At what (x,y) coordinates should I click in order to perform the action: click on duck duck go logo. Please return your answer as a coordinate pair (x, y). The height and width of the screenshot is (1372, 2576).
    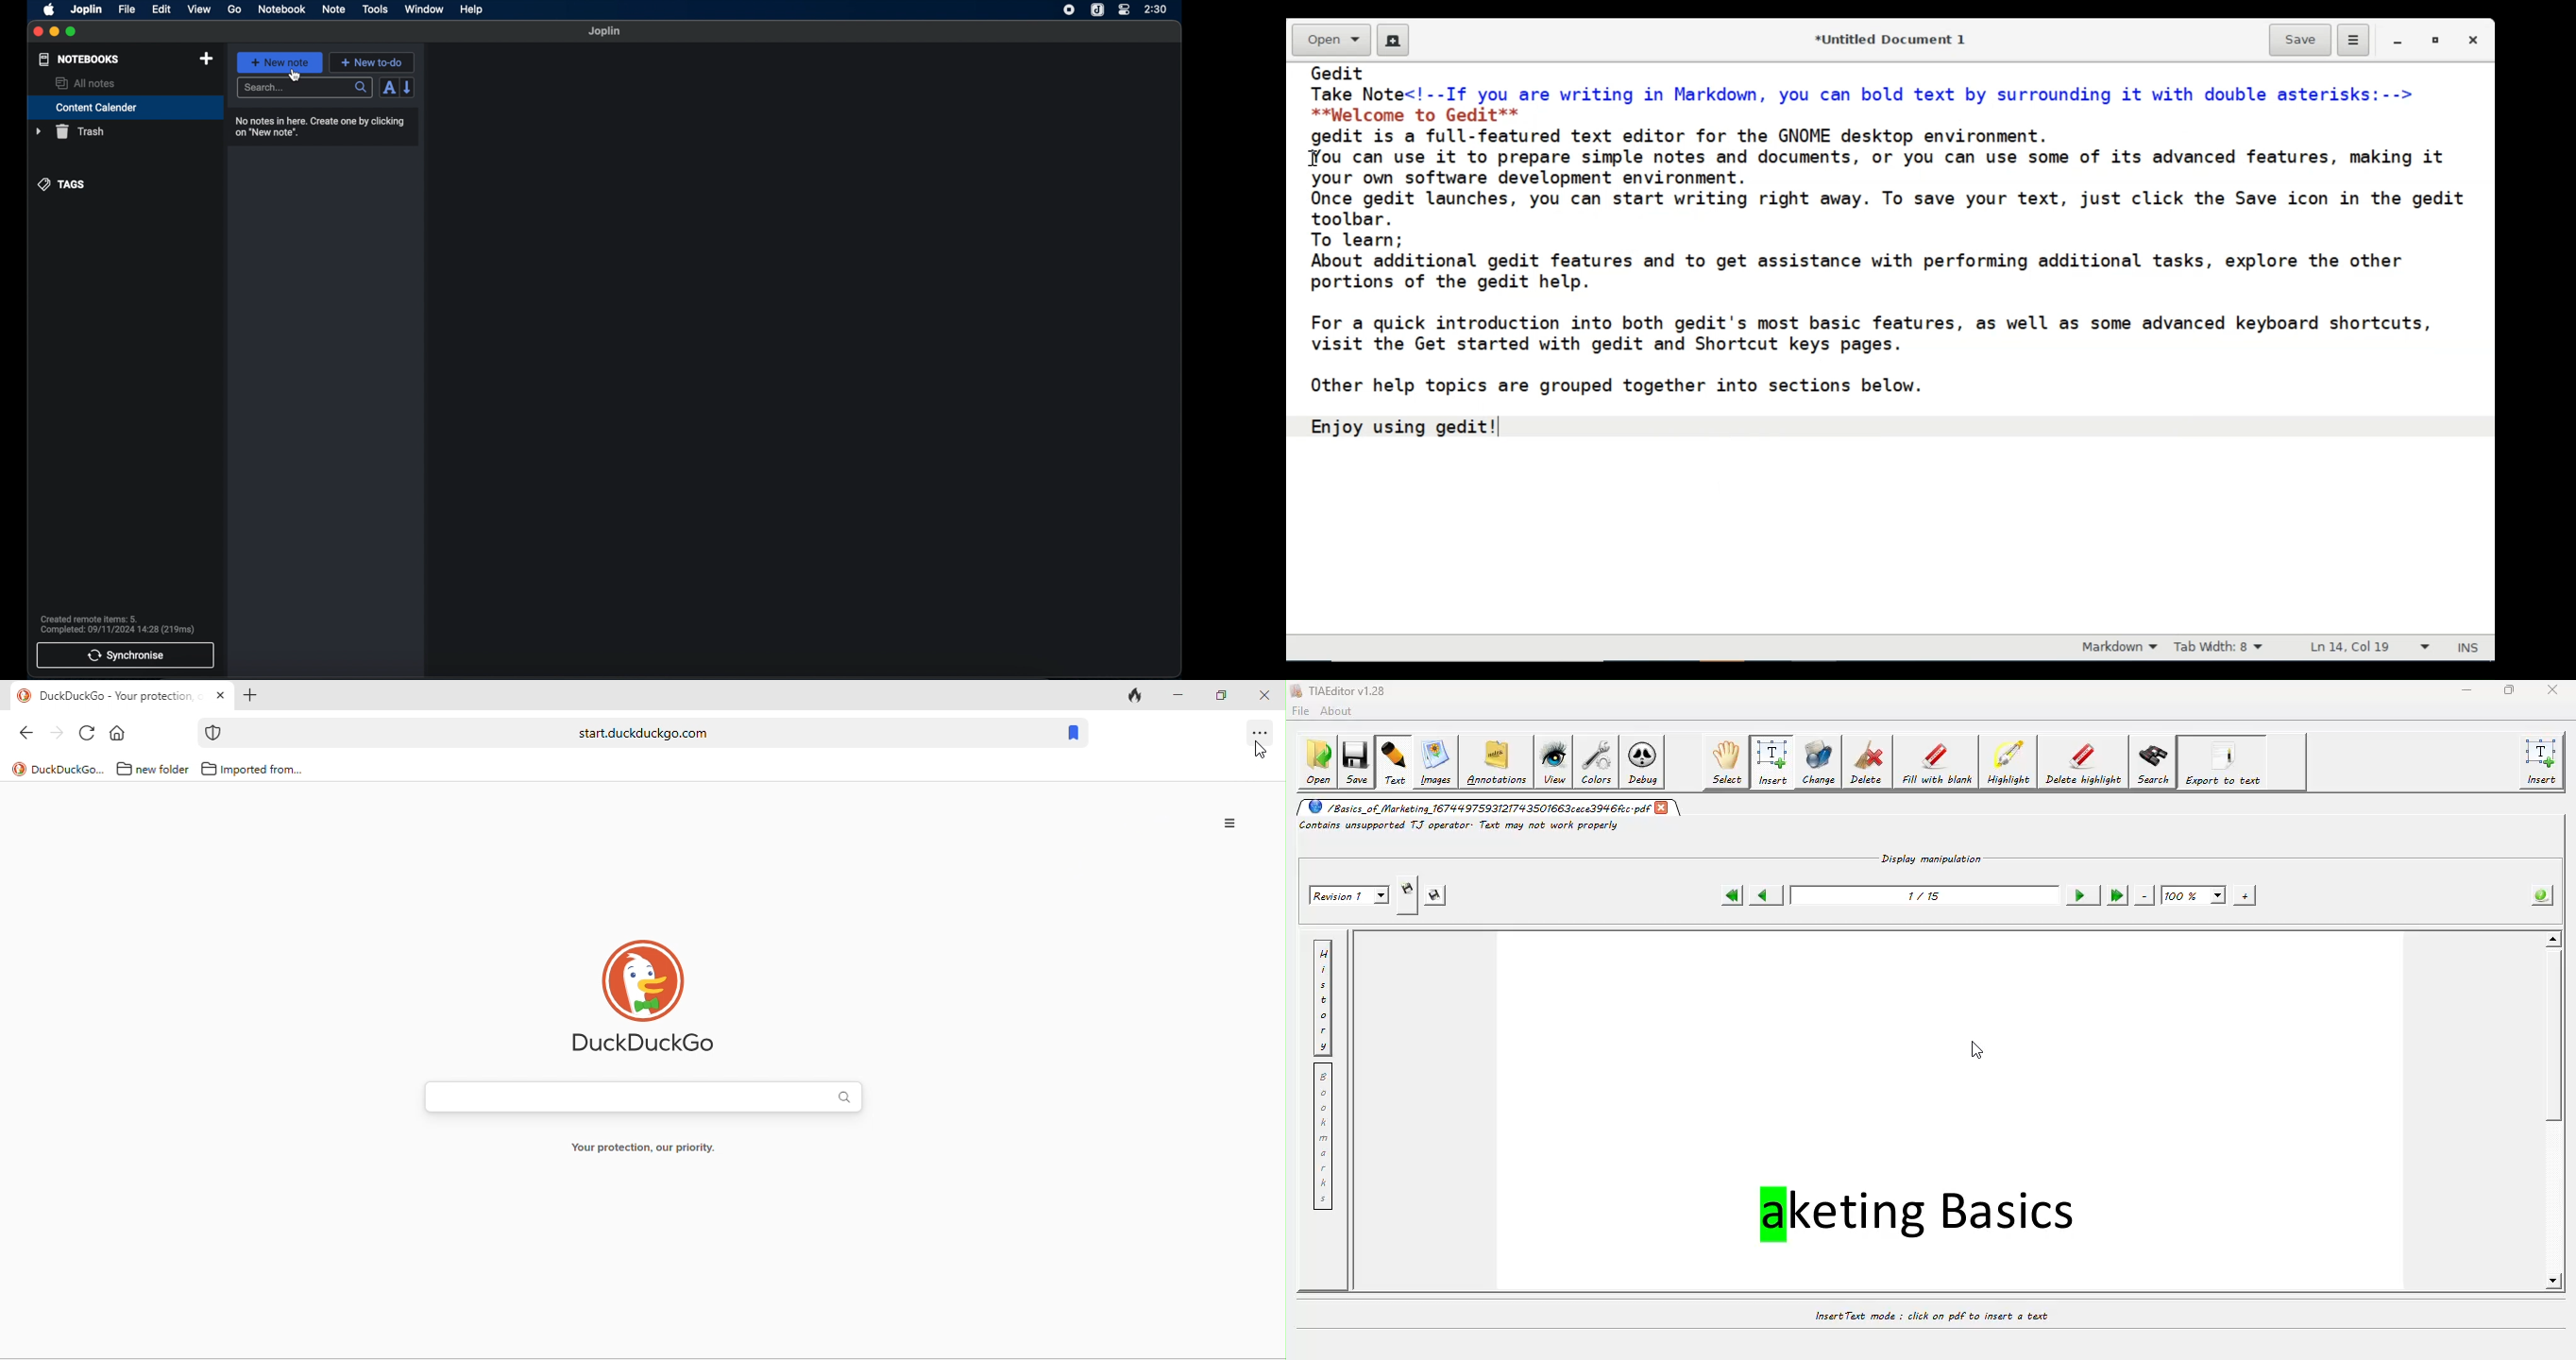
    Looking at the image, I should click on (654, 1001).